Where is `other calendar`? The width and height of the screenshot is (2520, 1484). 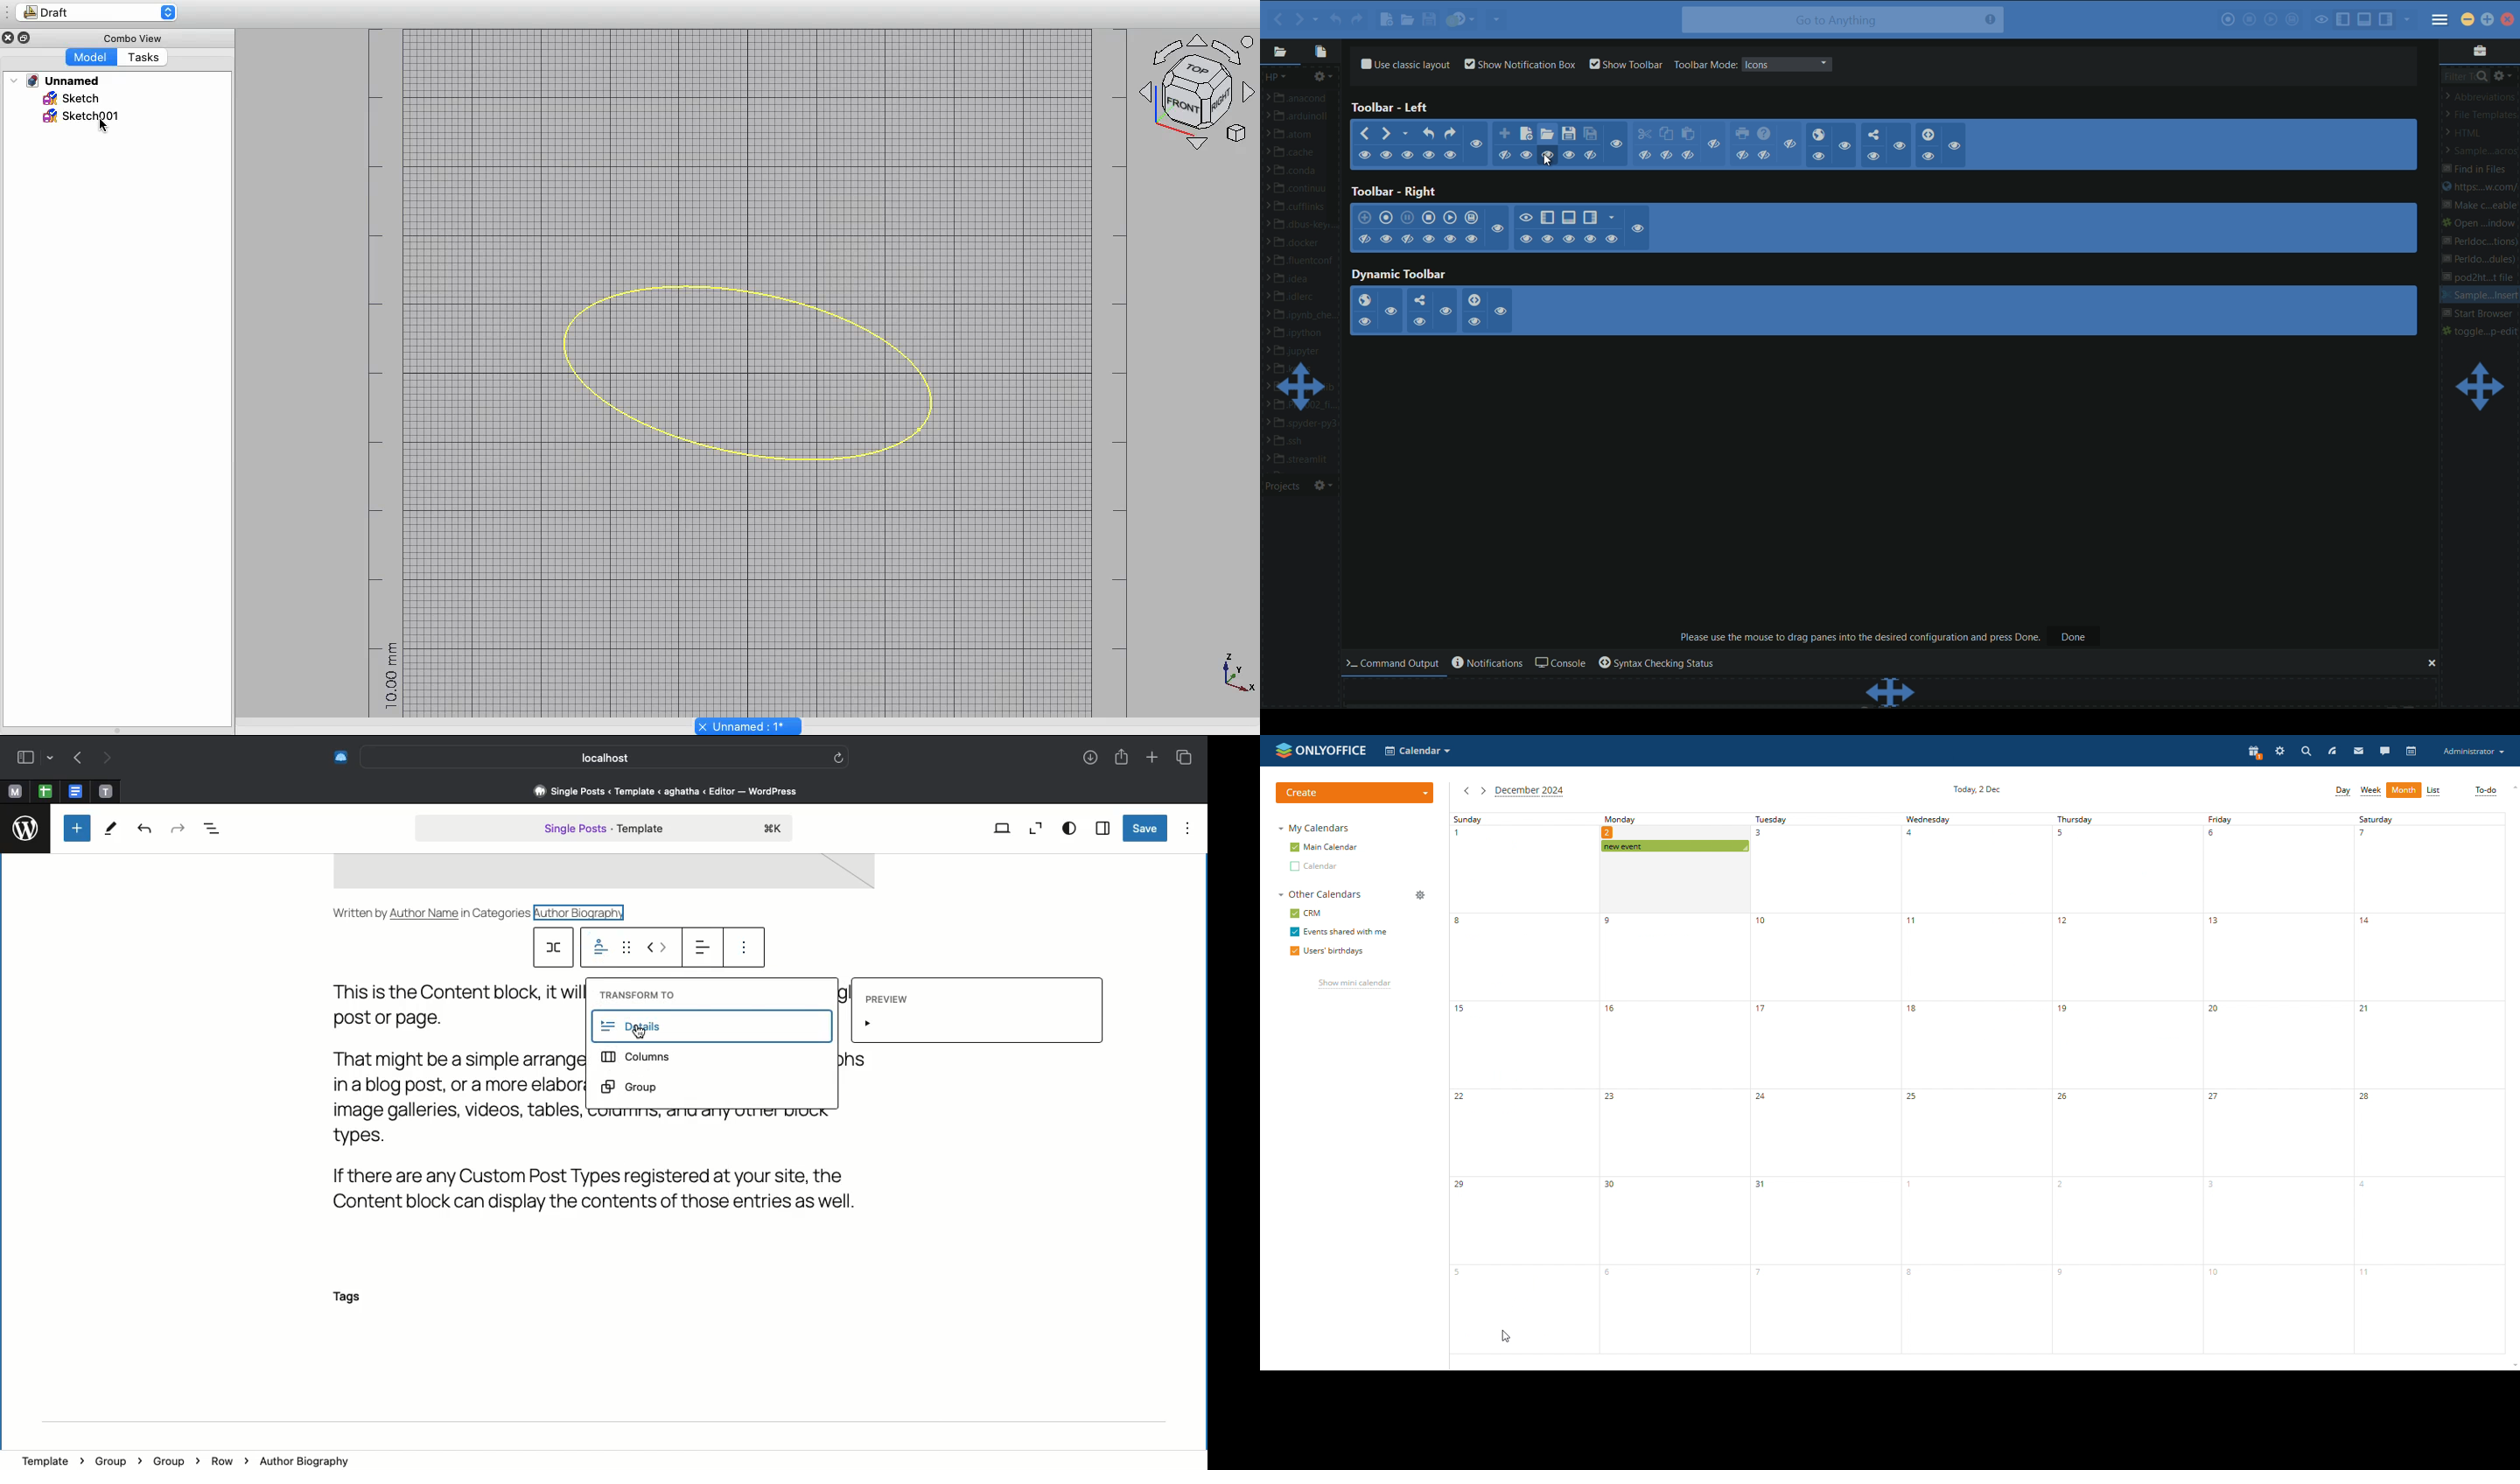 other calendar is located at coordinates (1313, 868).